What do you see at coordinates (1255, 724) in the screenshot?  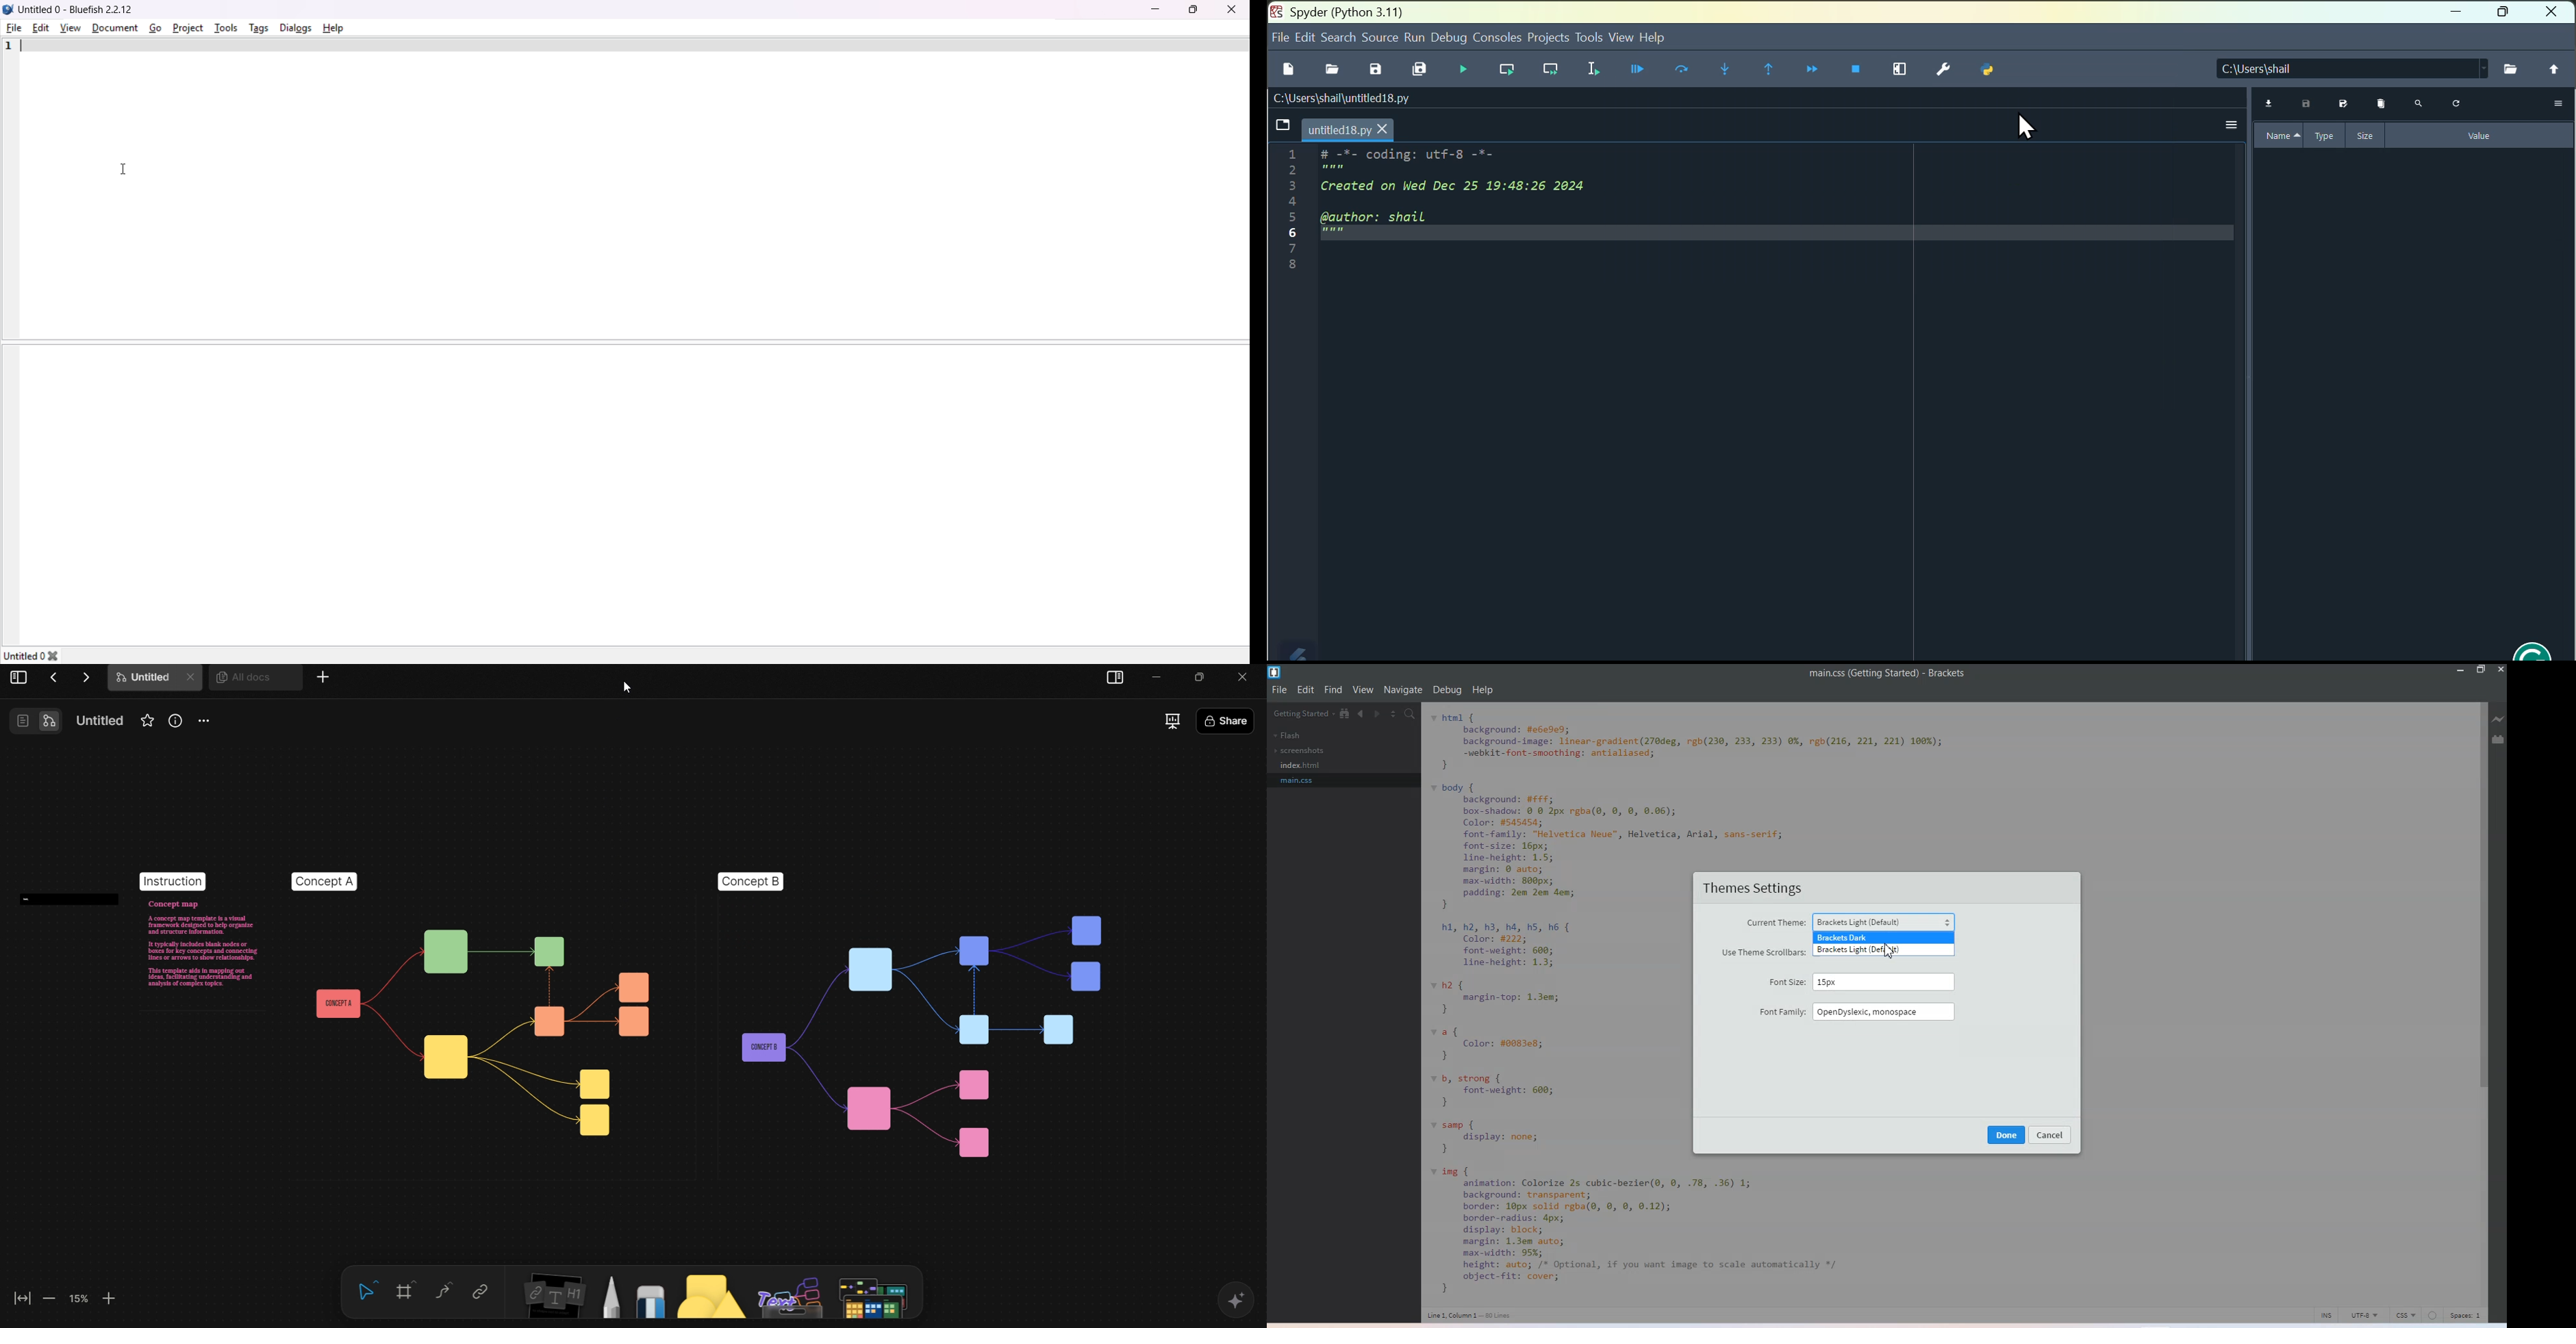 I see `Share` at bounding box center [1255, 724].